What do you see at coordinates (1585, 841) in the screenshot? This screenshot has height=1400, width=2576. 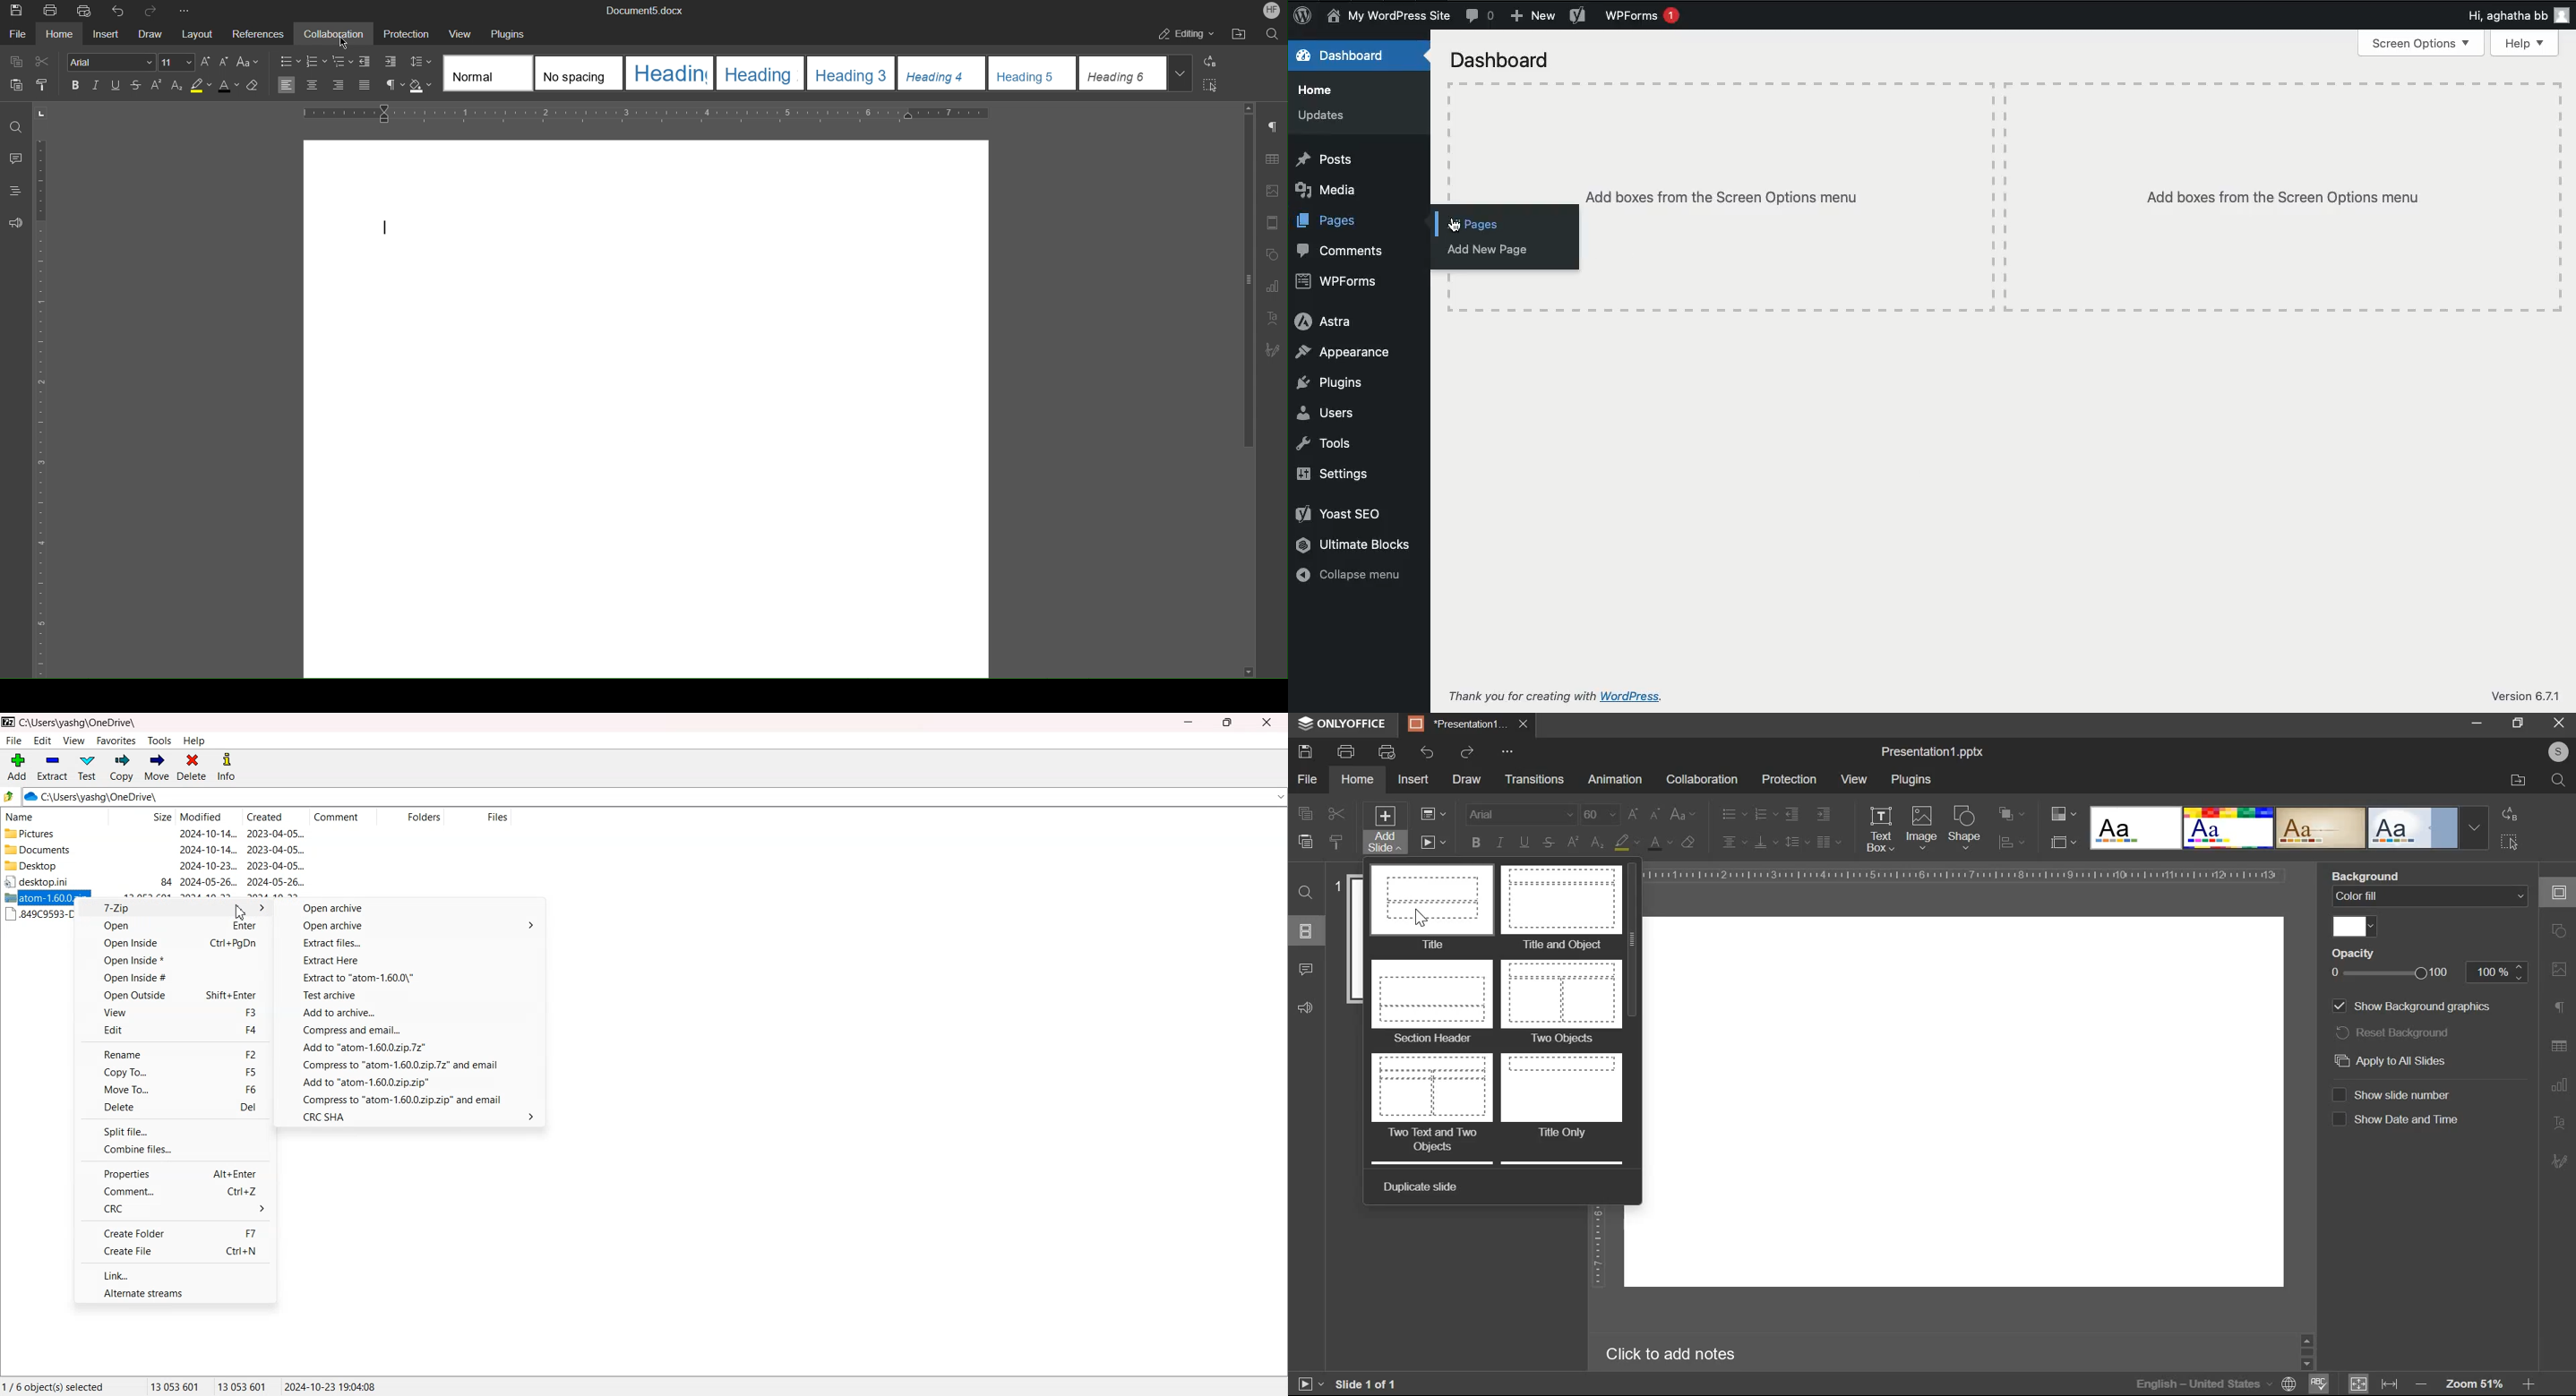 I see `subscript & superscript` at bounding box center [1585, 841].